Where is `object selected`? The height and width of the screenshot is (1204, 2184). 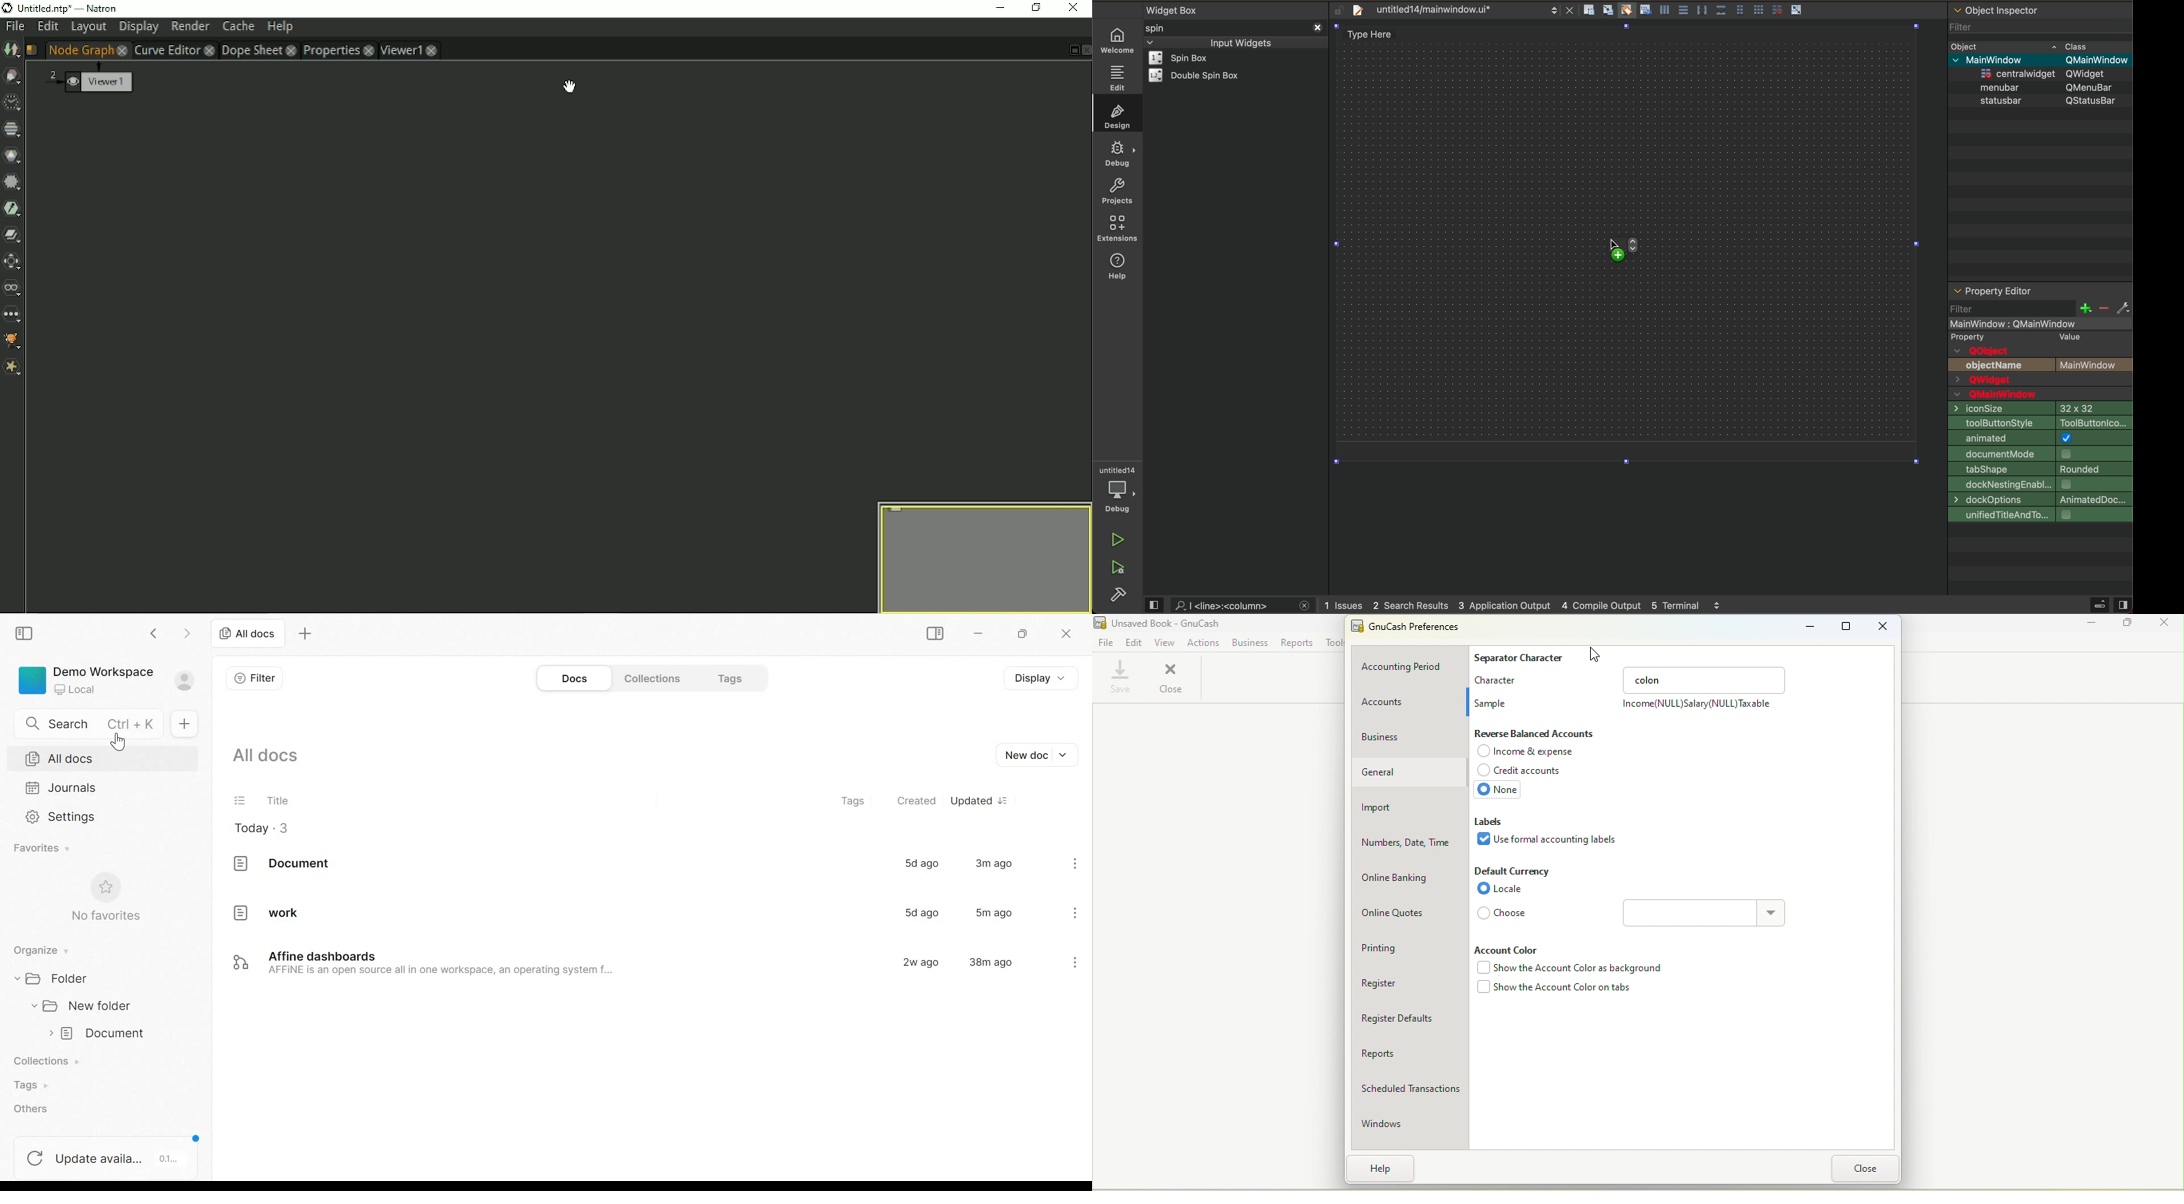
object selected is located at coordinates (2040, 323).